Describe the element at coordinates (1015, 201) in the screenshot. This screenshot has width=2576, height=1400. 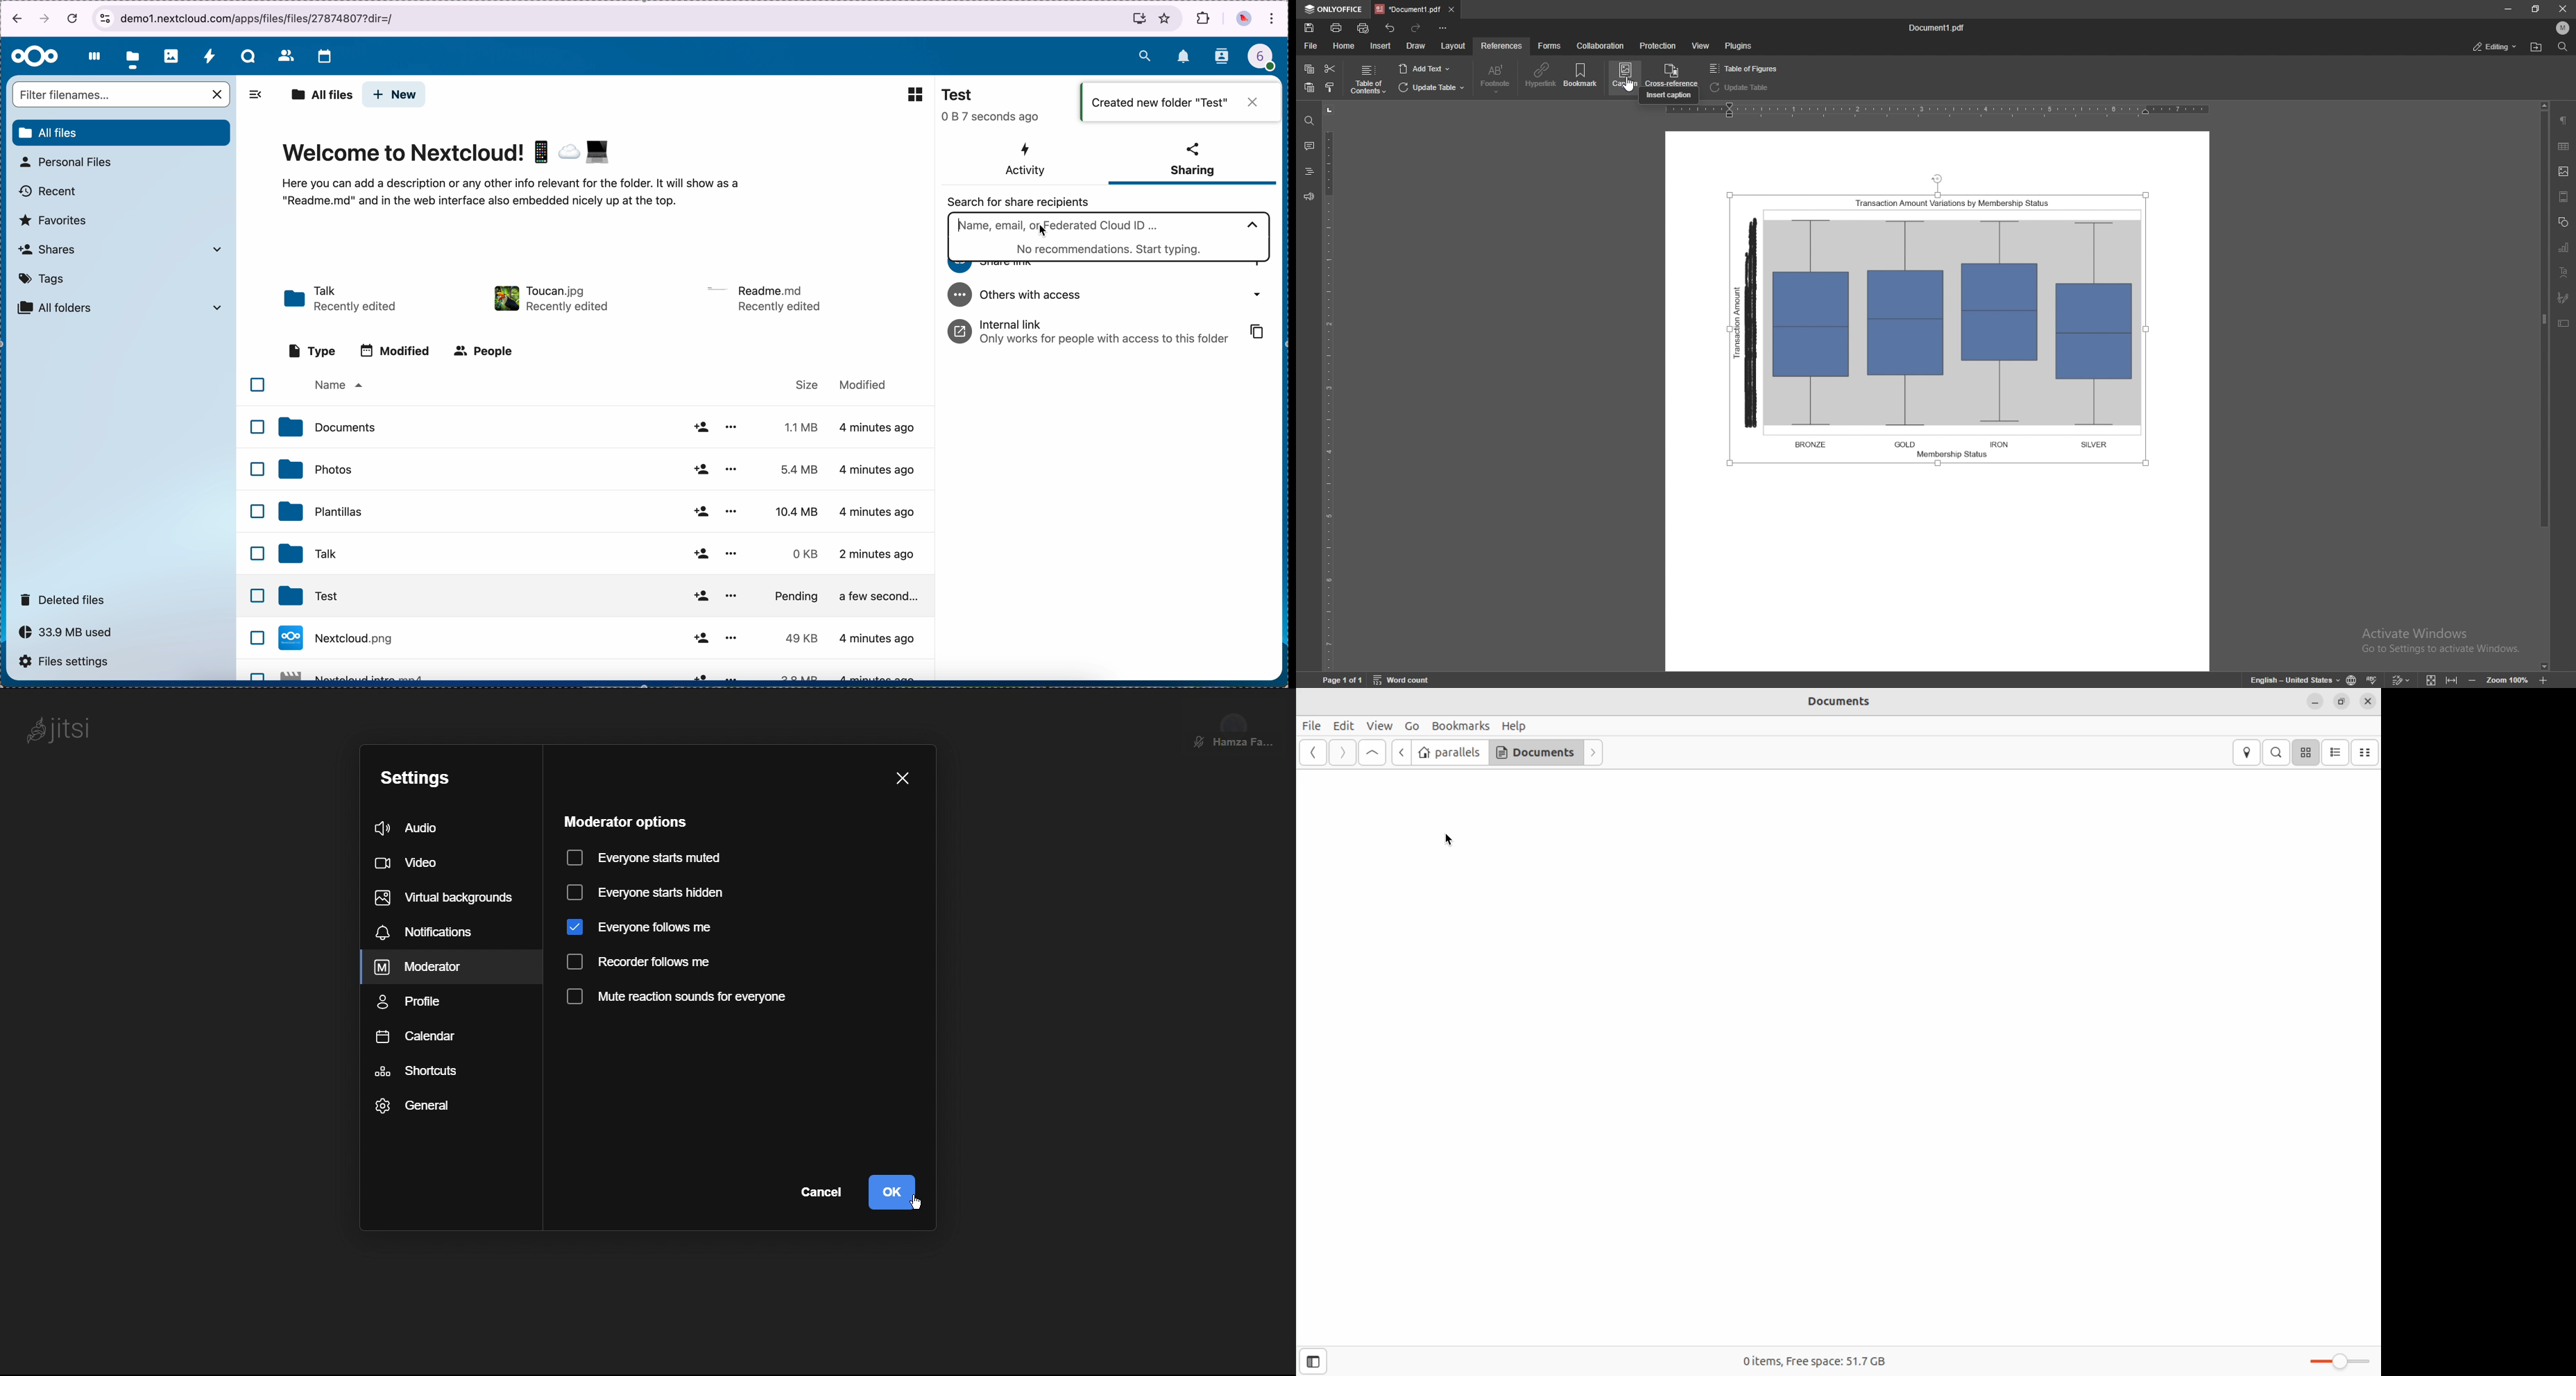
I see `search for share recipients` at that location.